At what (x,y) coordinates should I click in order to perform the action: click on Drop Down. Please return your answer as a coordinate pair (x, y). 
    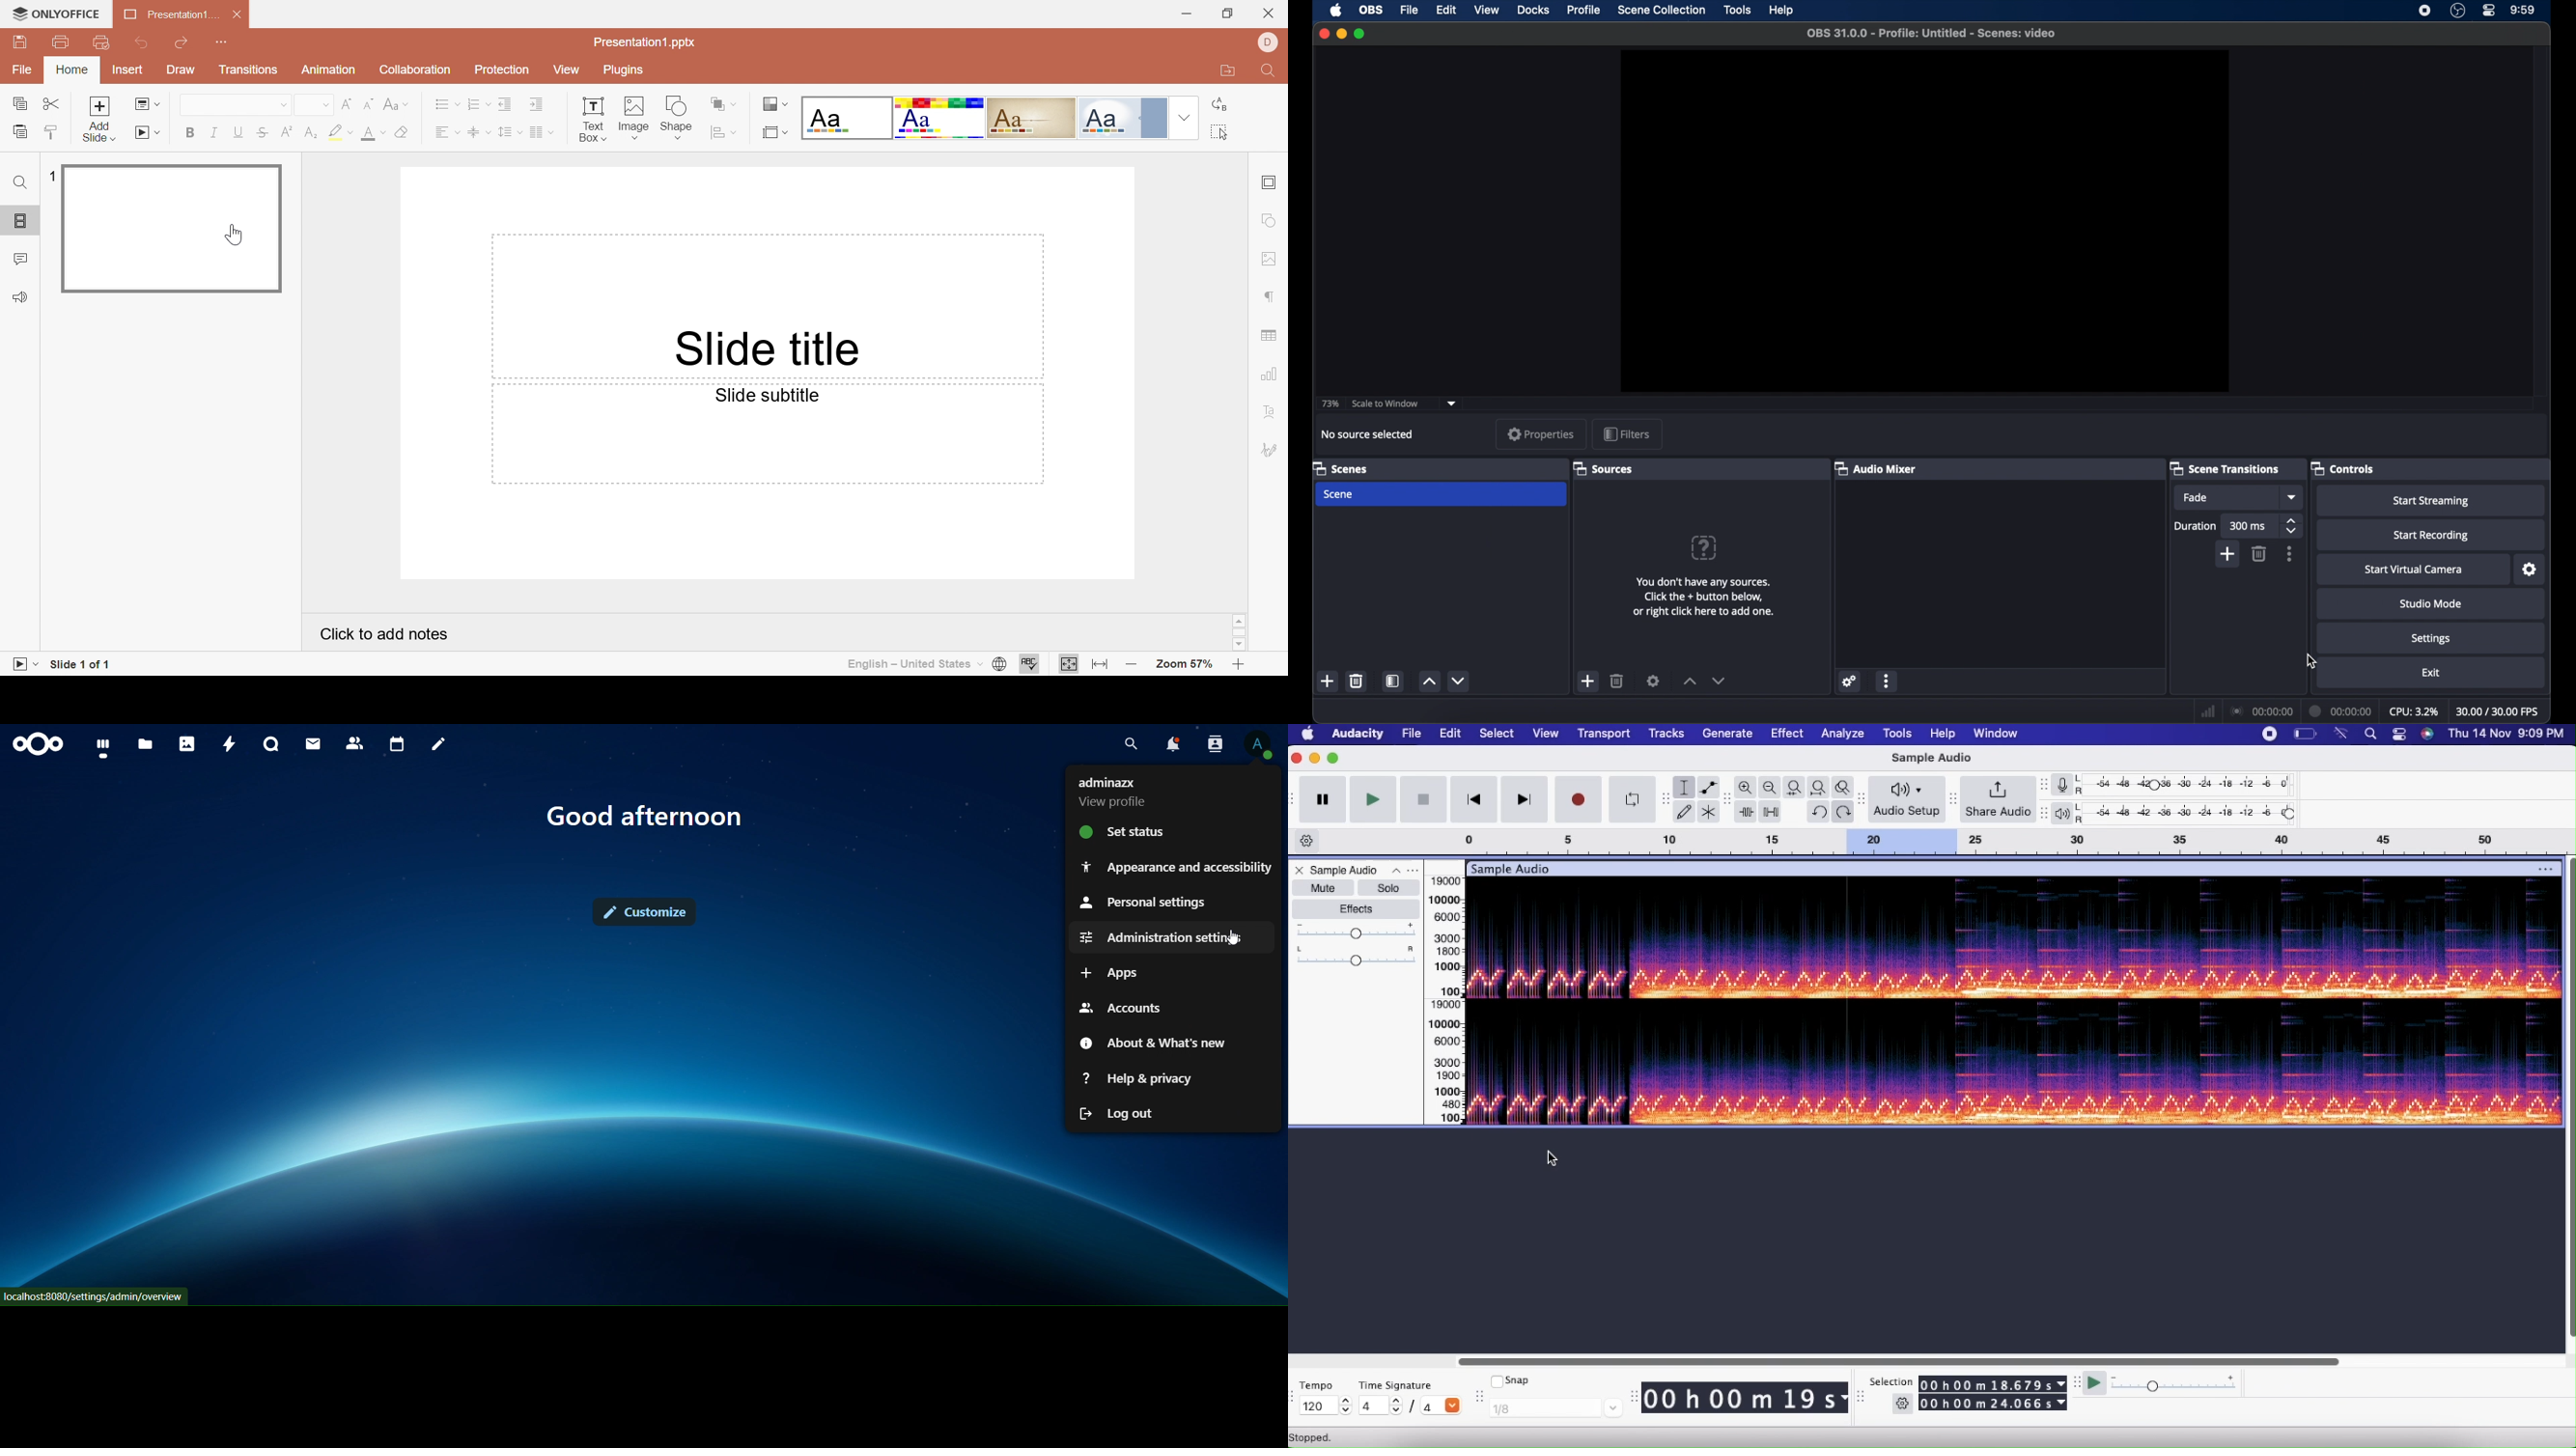
    Looking at the image, I should click on (37, 661).